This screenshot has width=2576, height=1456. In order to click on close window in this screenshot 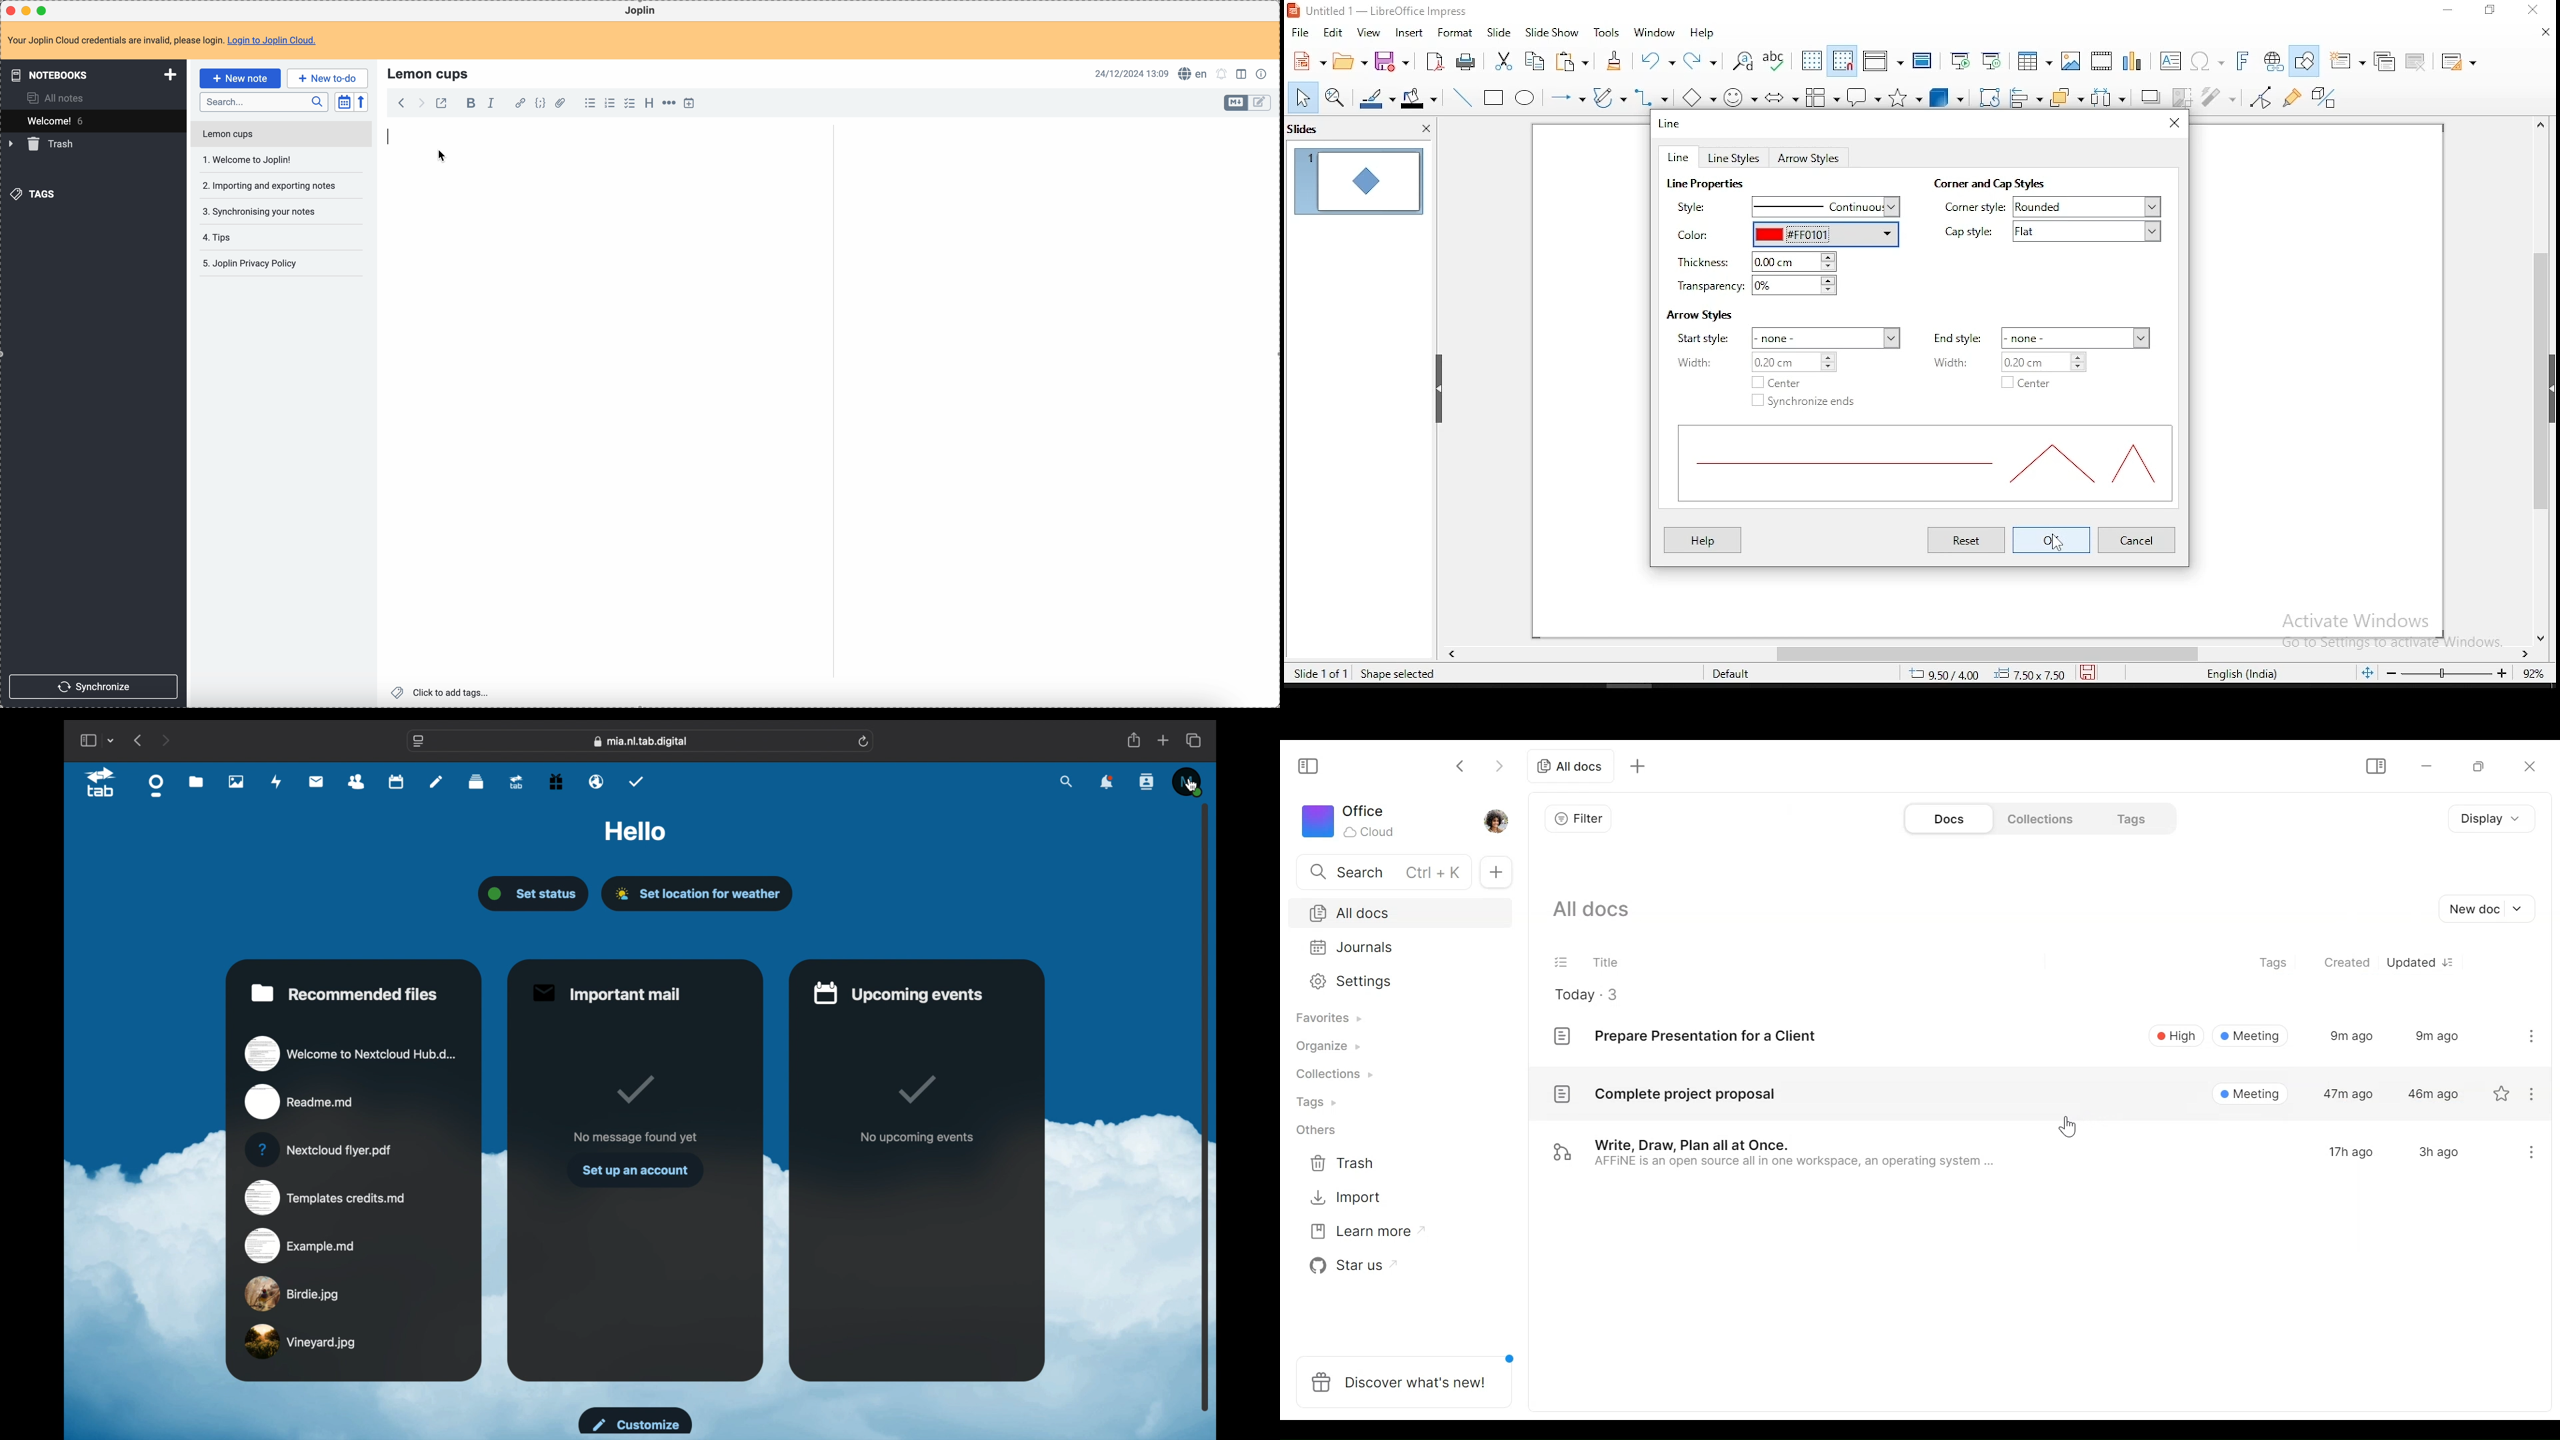, I will do `click(2535, 10)`.